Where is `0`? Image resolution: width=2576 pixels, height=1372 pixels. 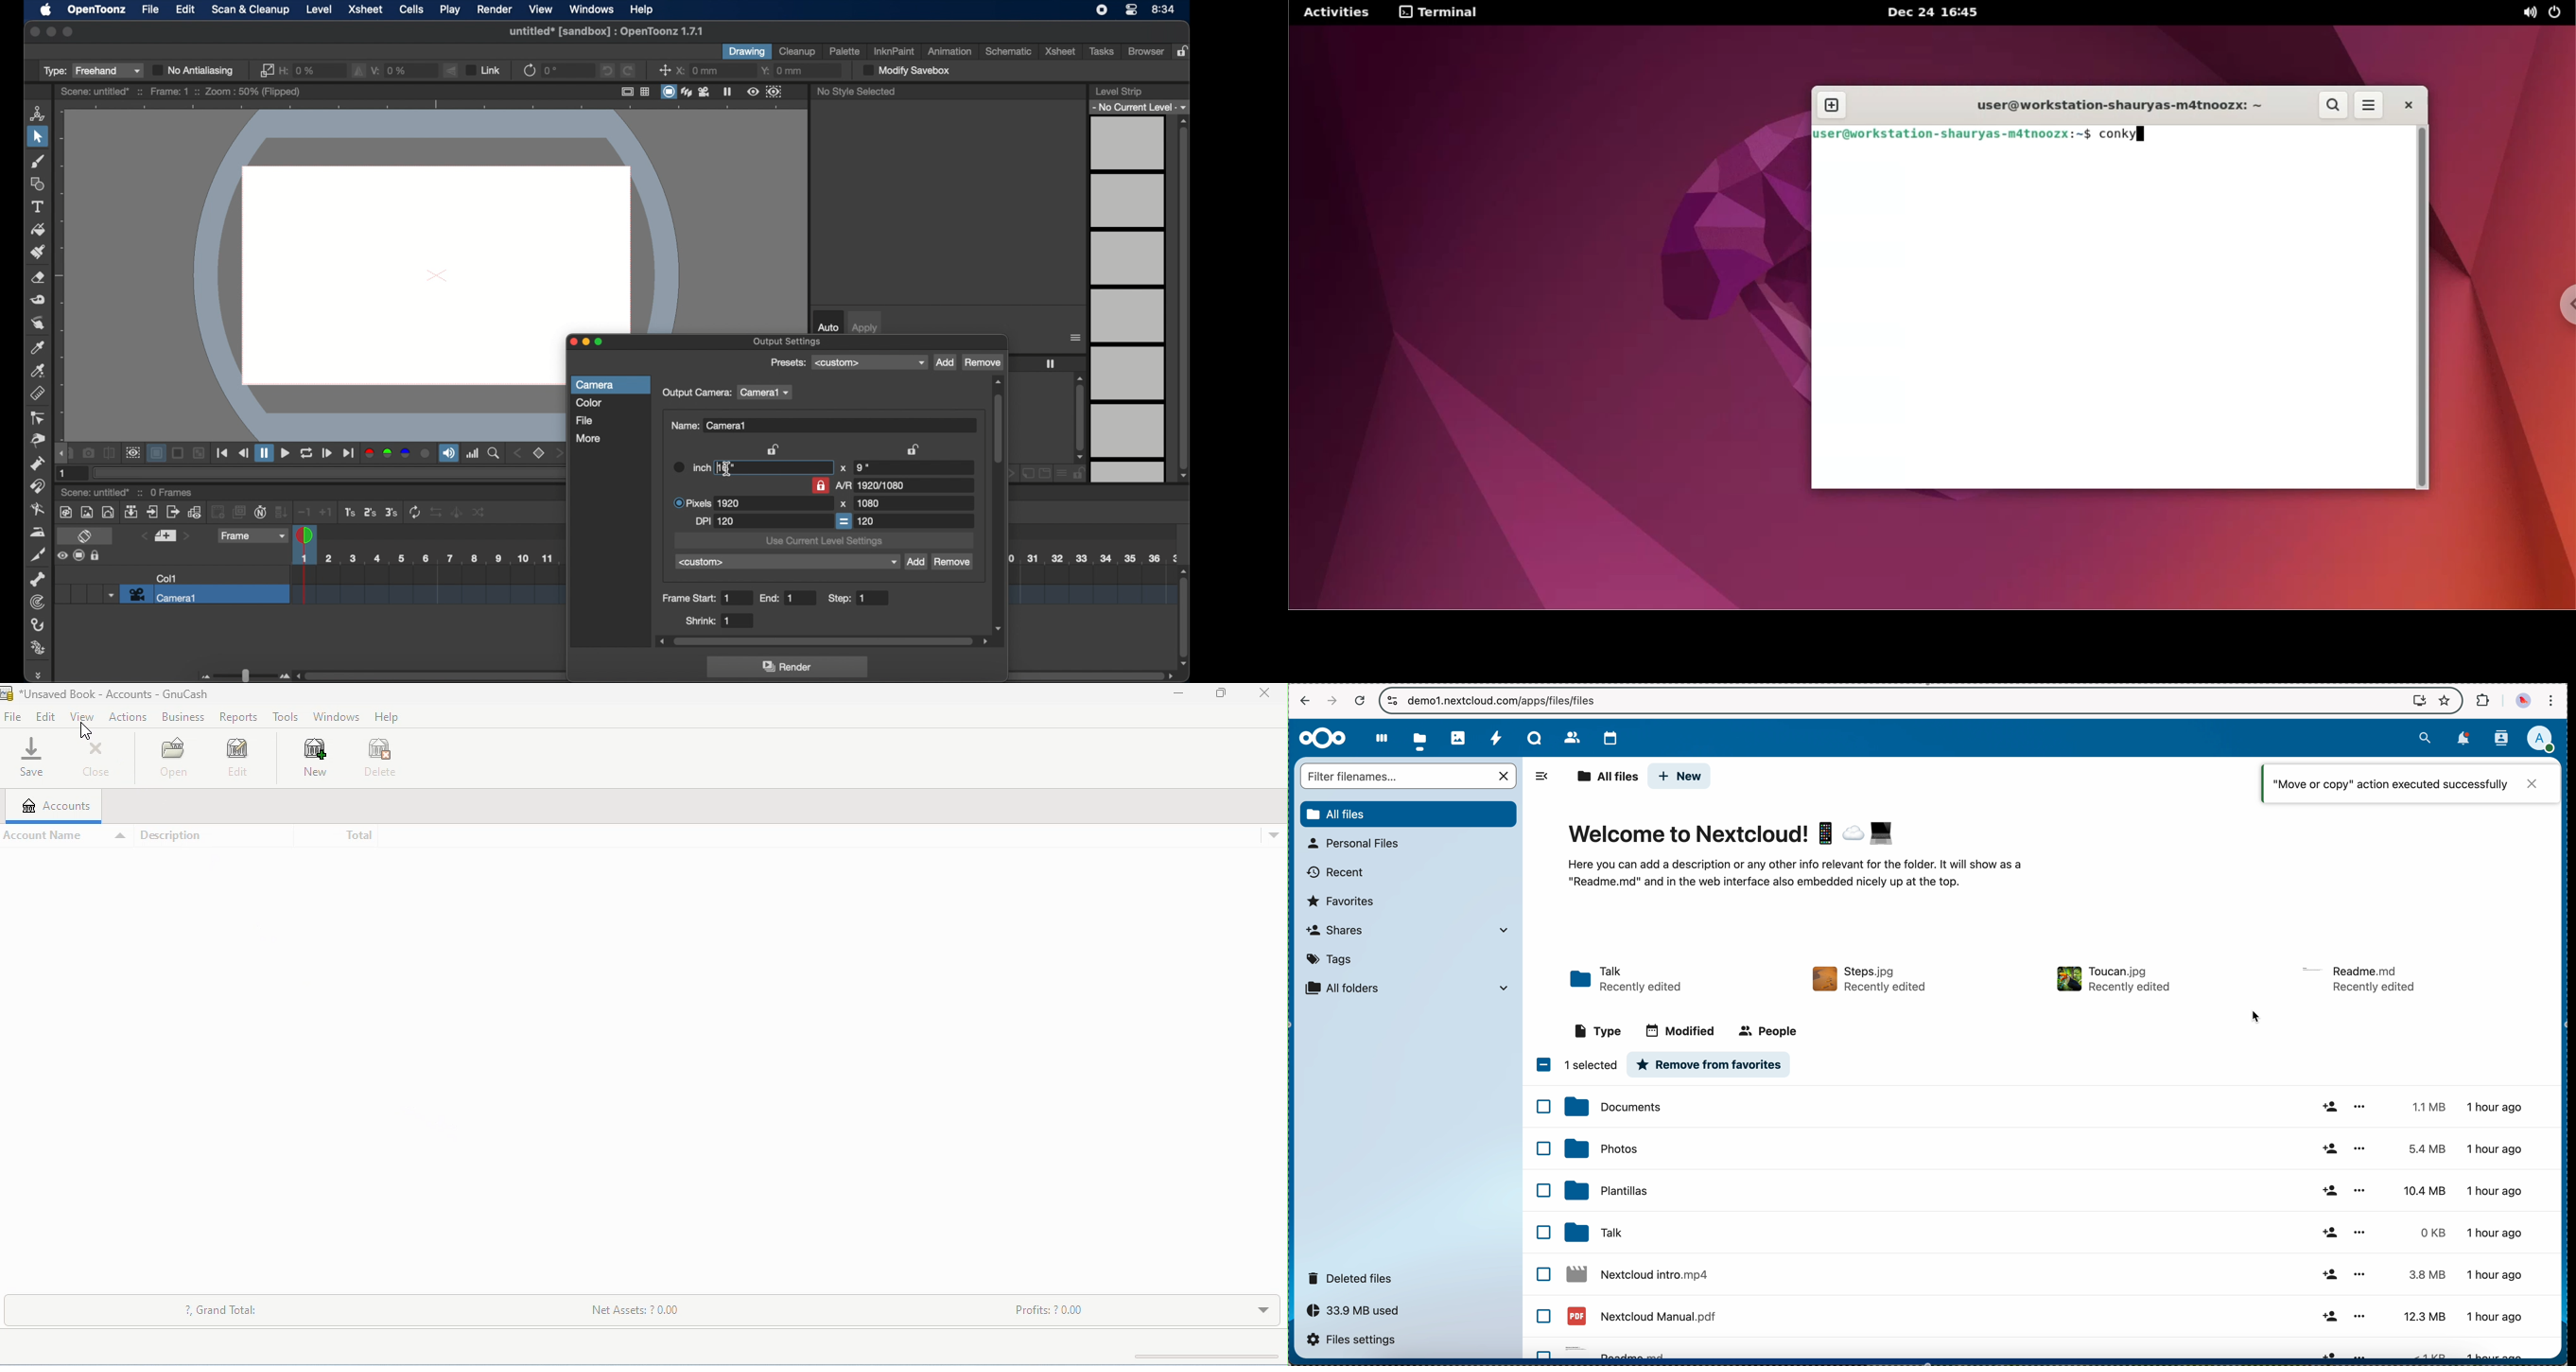
0 is located at coordinates (553, 70).